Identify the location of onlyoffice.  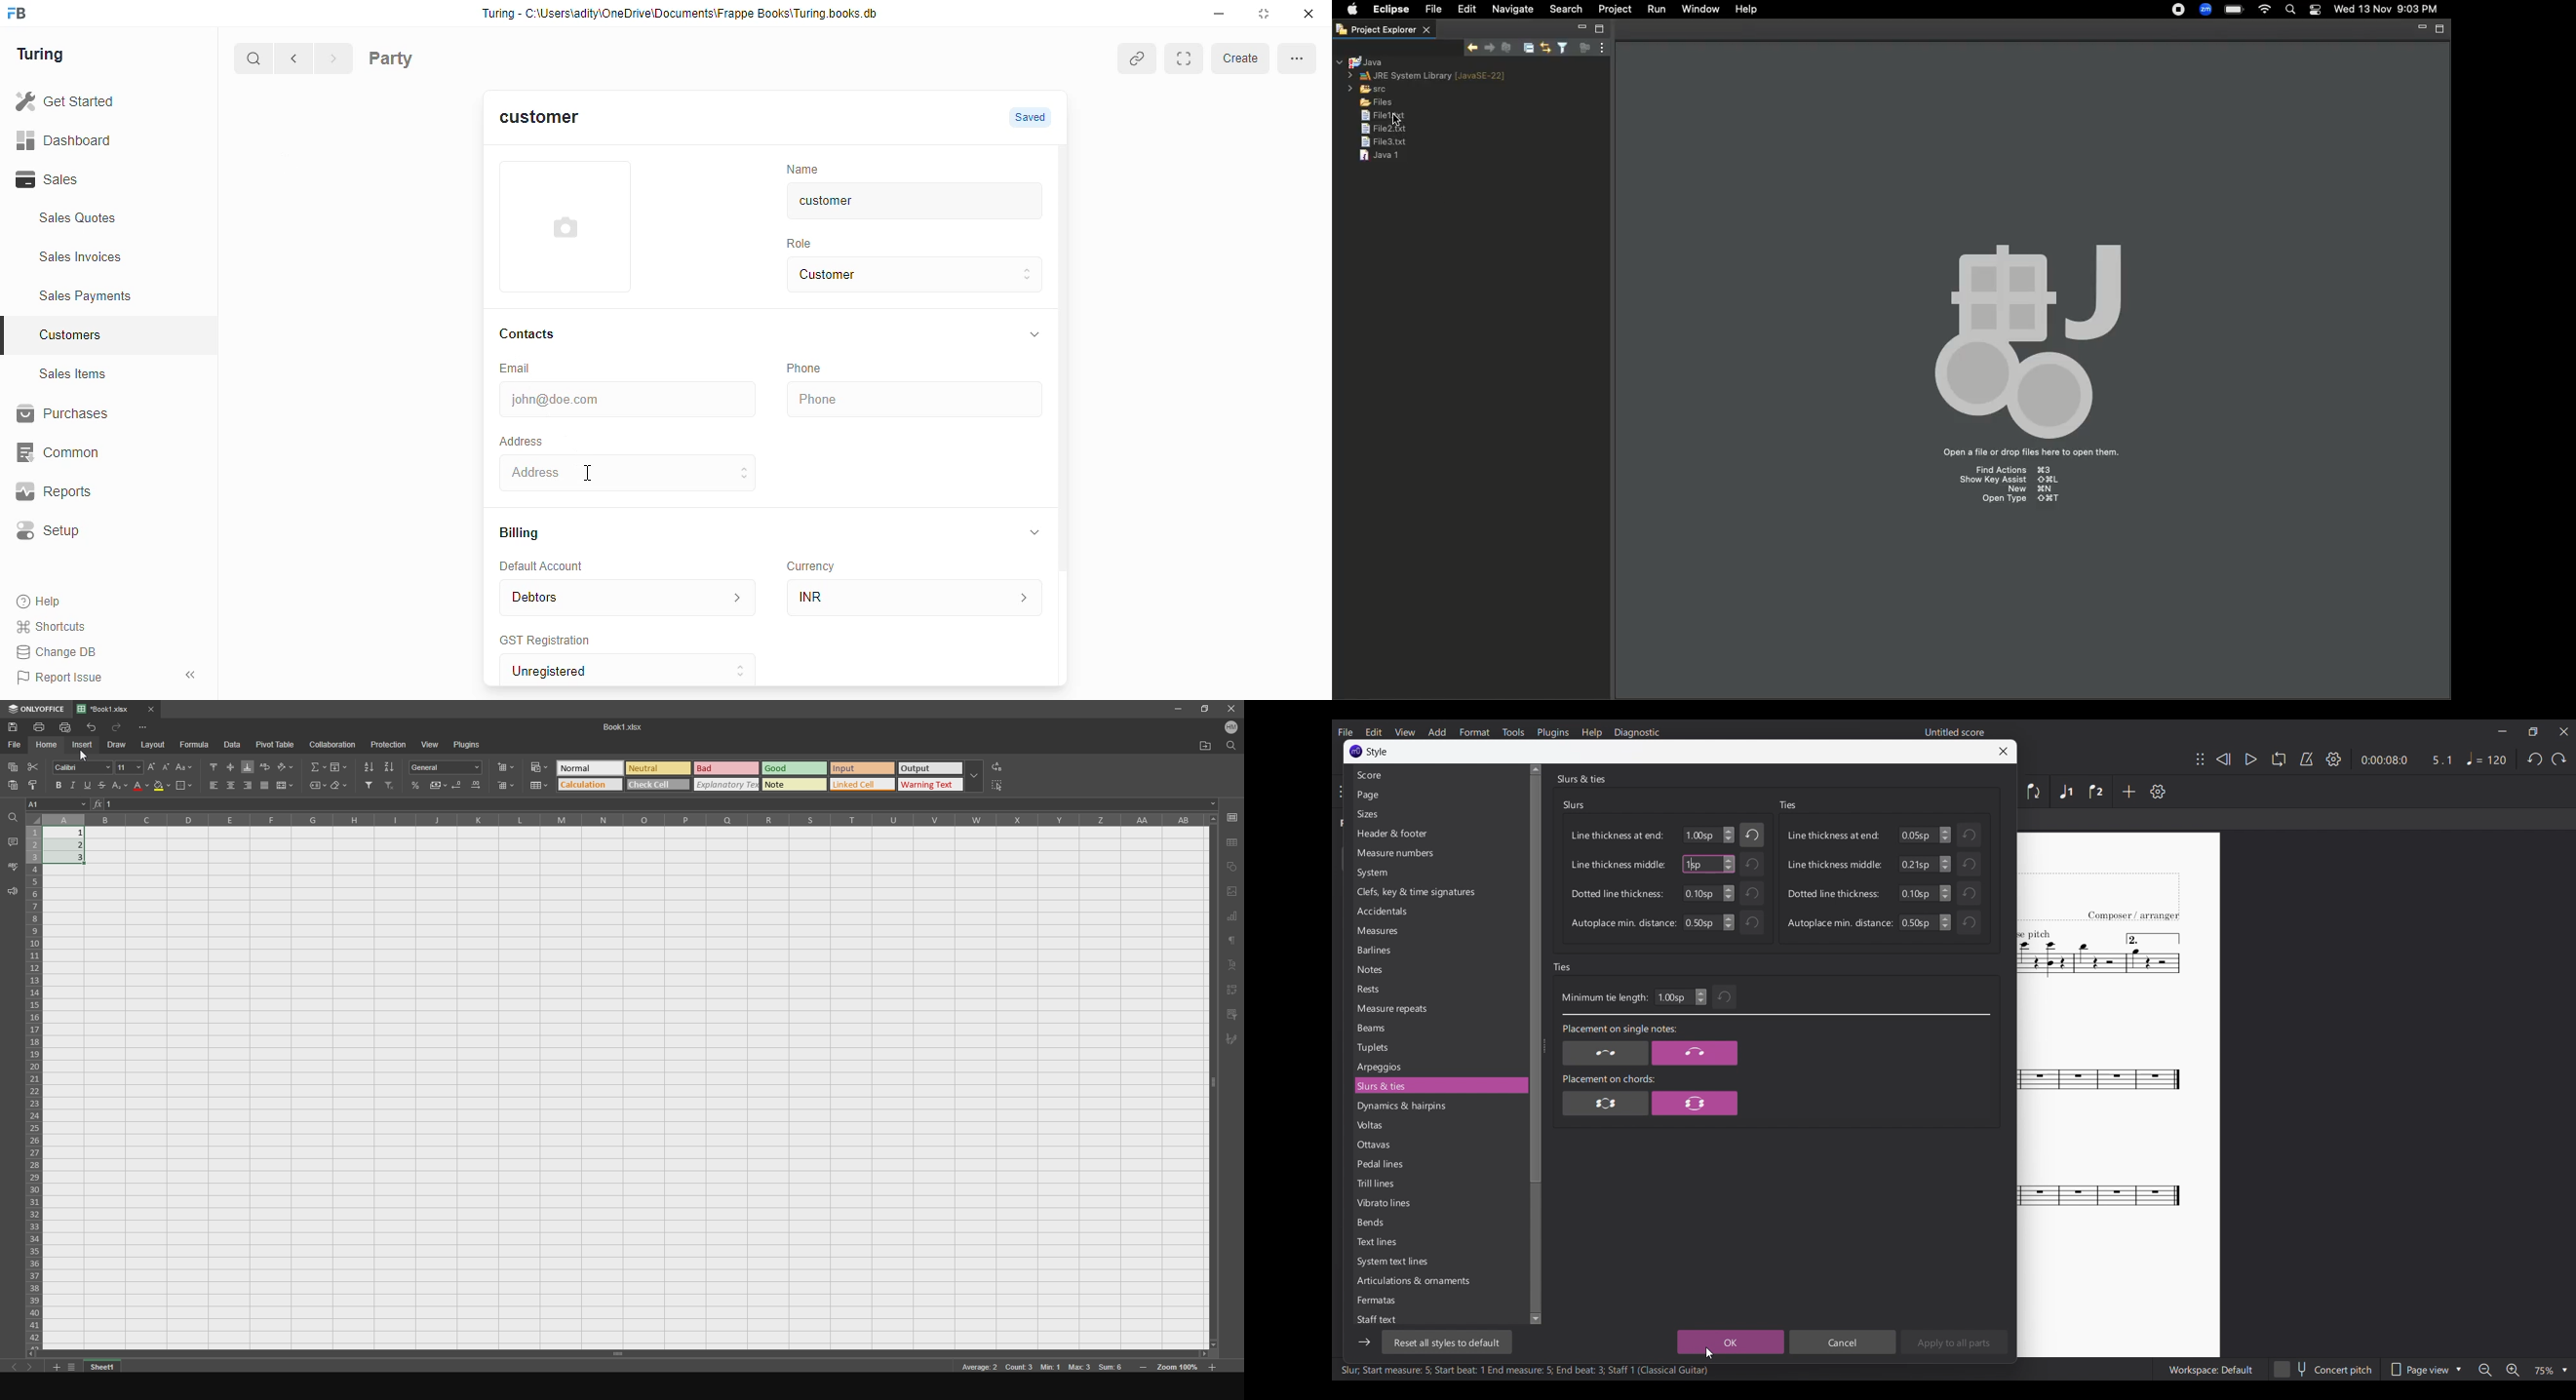
(36, 710).